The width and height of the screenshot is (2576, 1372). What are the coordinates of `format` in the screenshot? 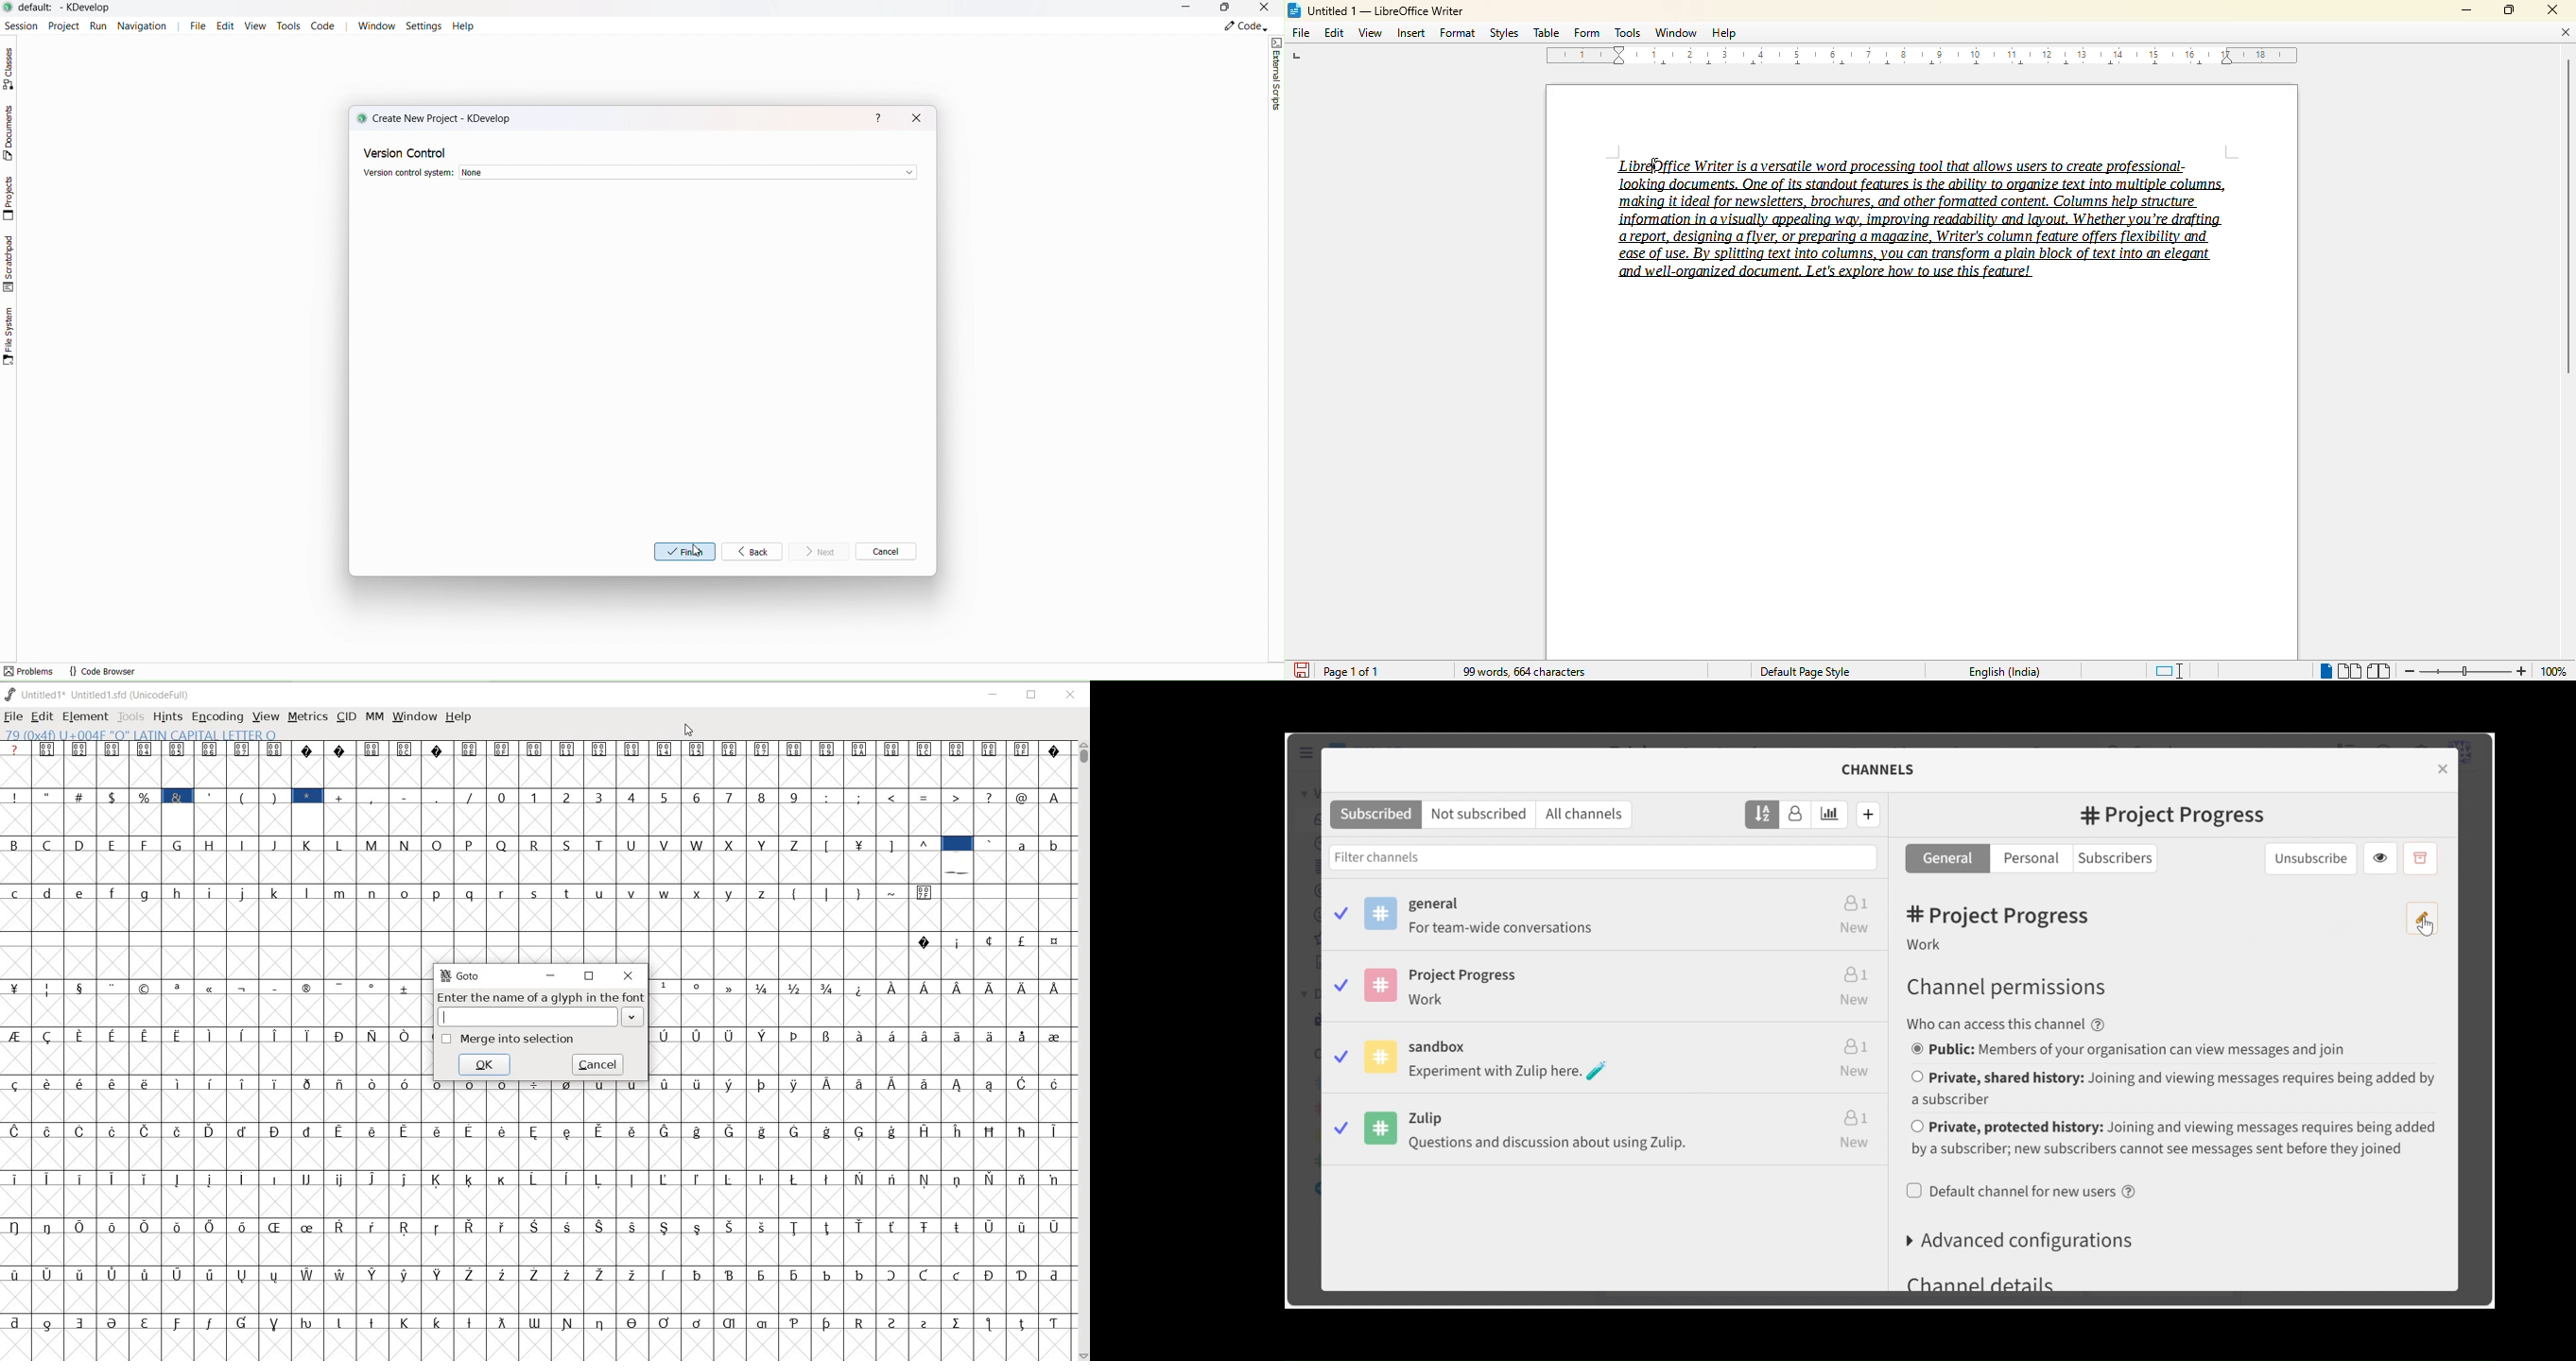 It's located at (1458, 32).